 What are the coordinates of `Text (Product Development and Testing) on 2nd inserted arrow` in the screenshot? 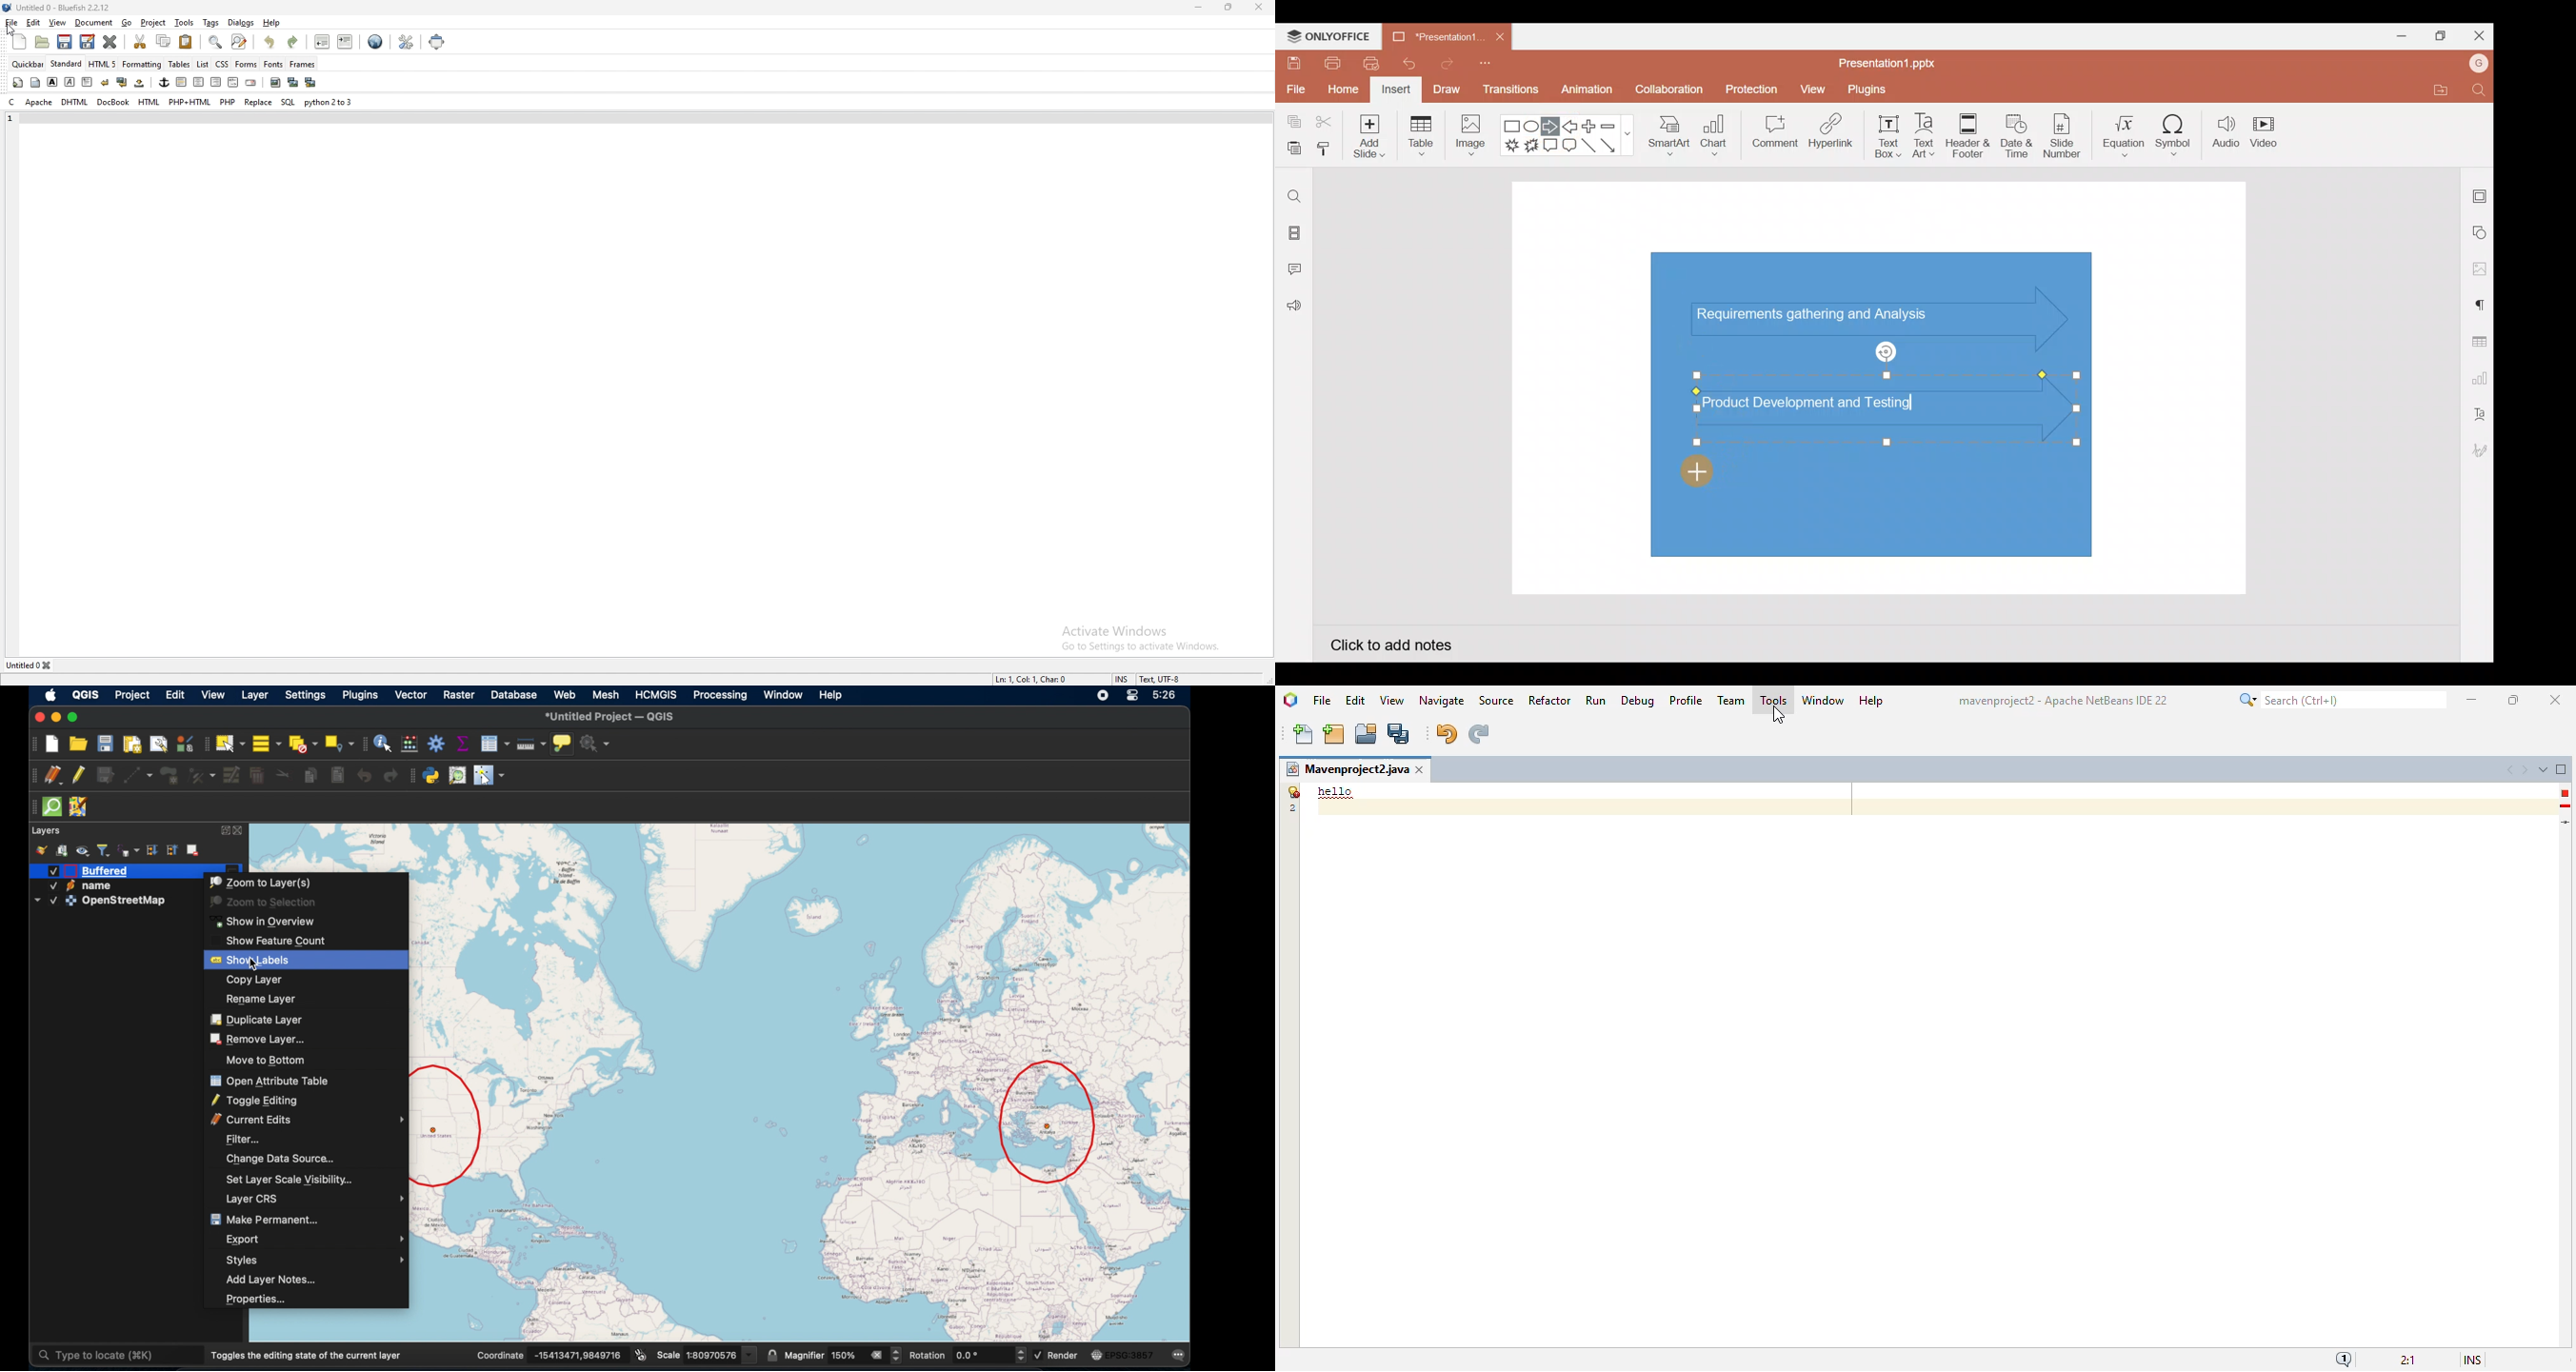 It's located at (1820, 401).